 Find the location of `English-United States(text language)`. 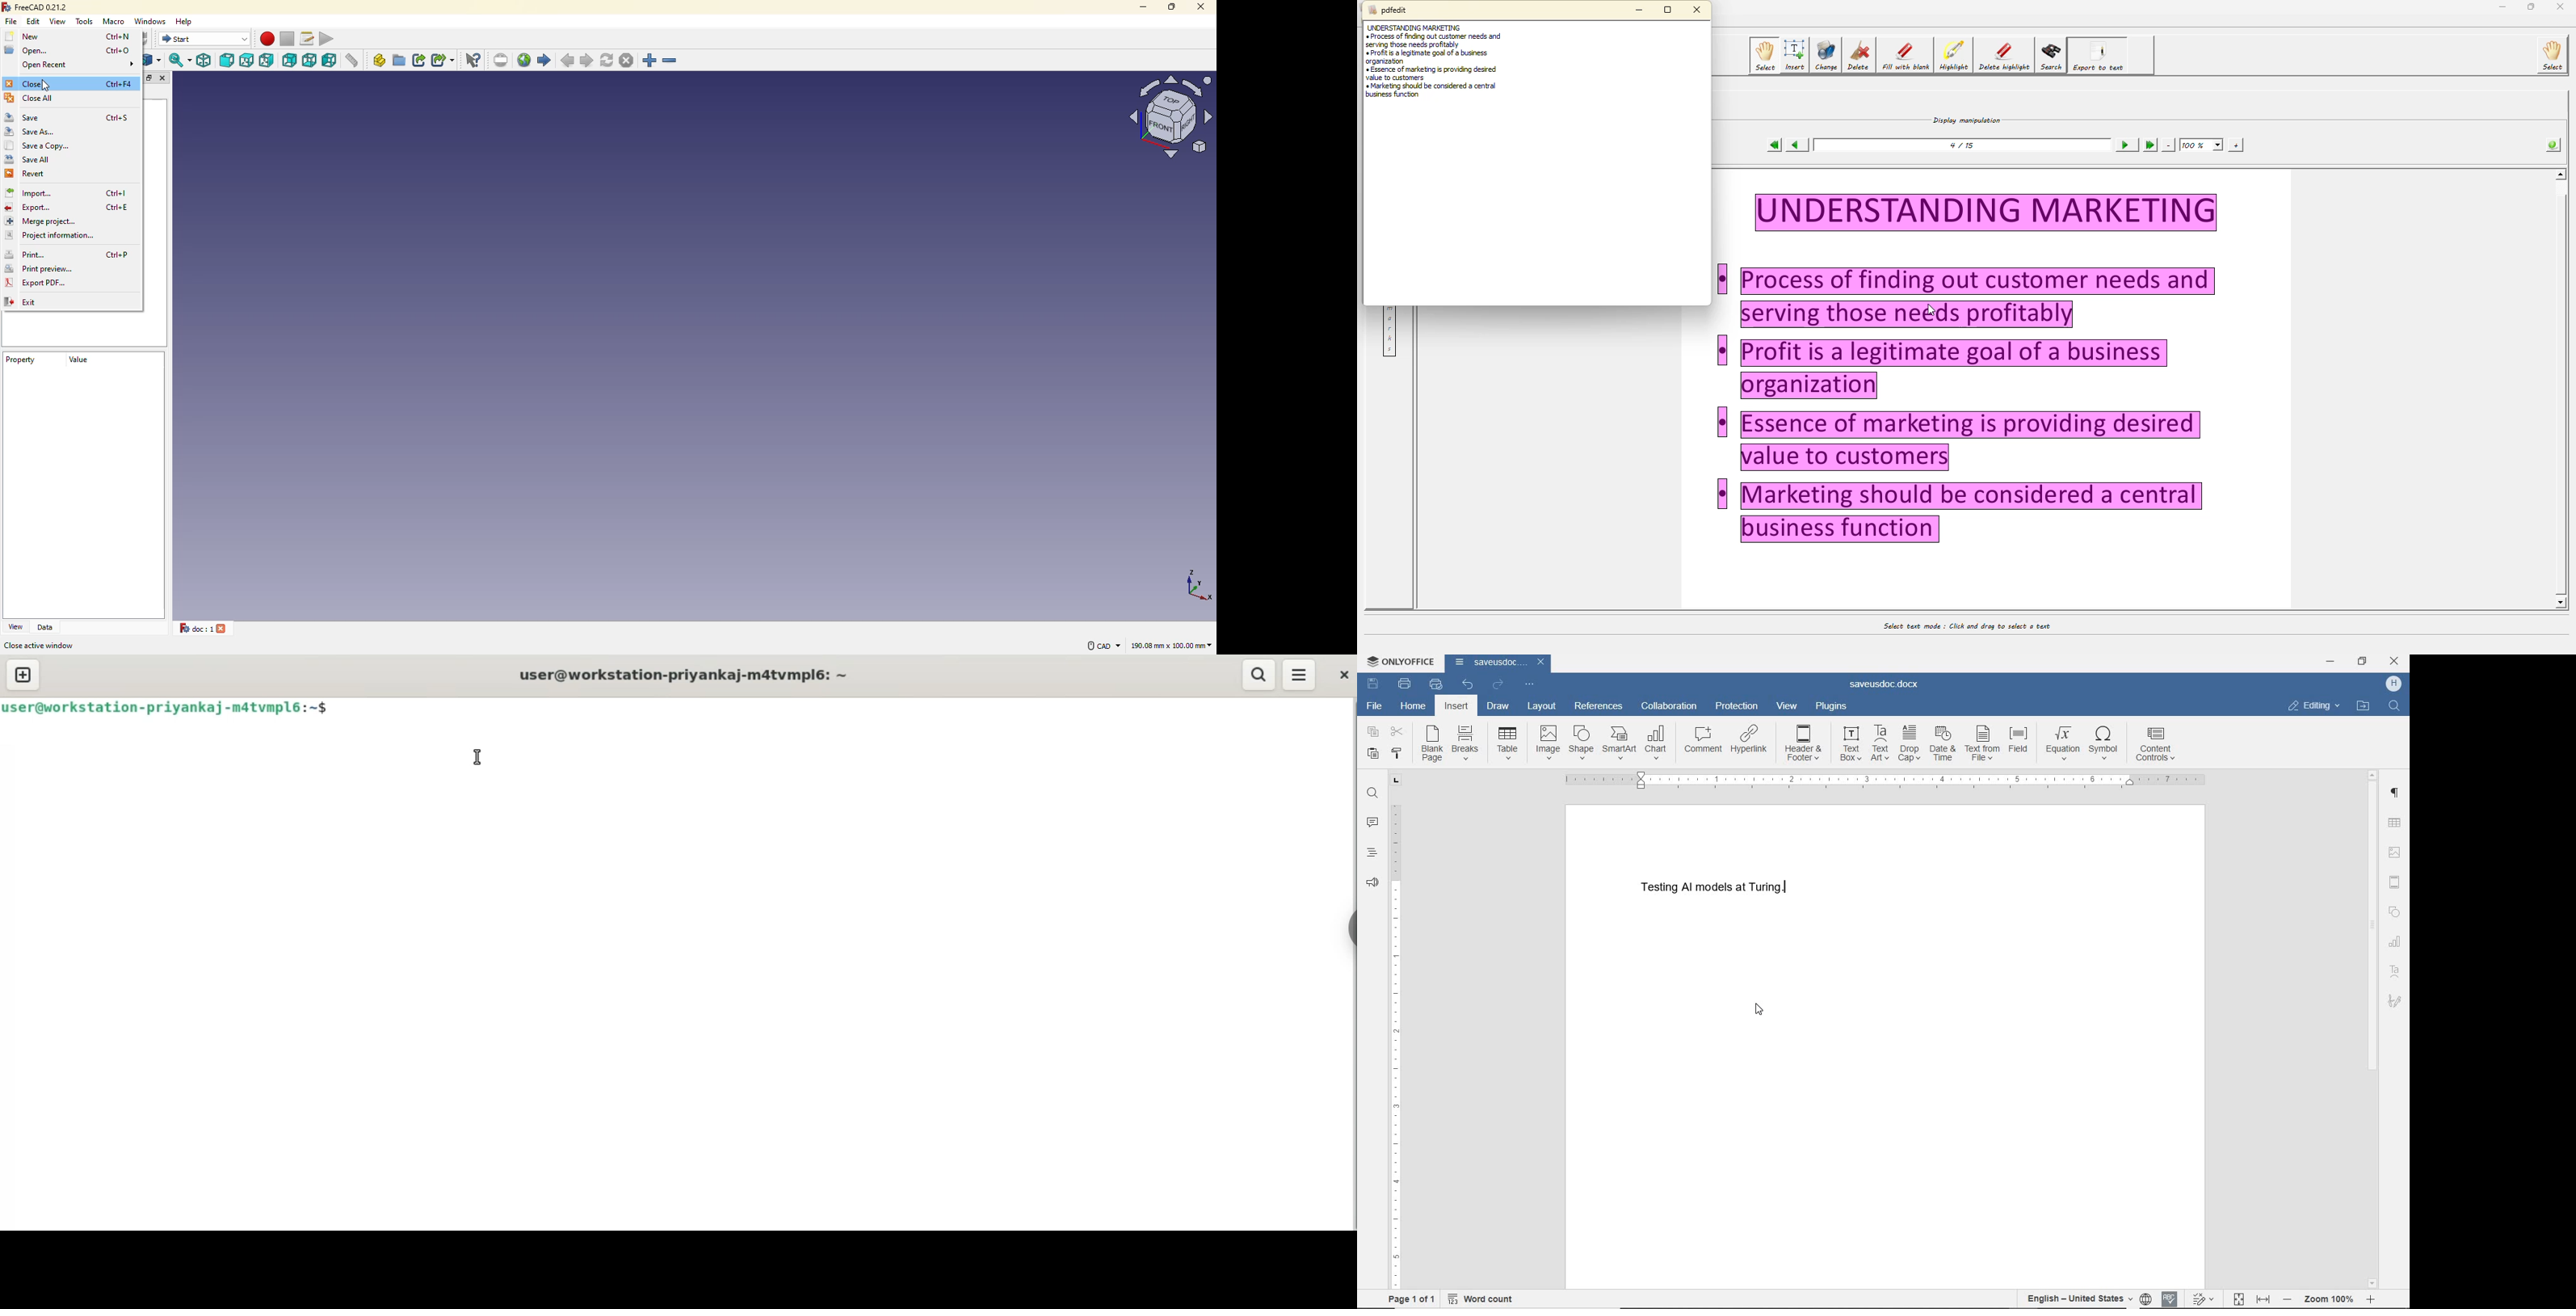

English-United States(text language) is located at coordinates (2077, 1299).